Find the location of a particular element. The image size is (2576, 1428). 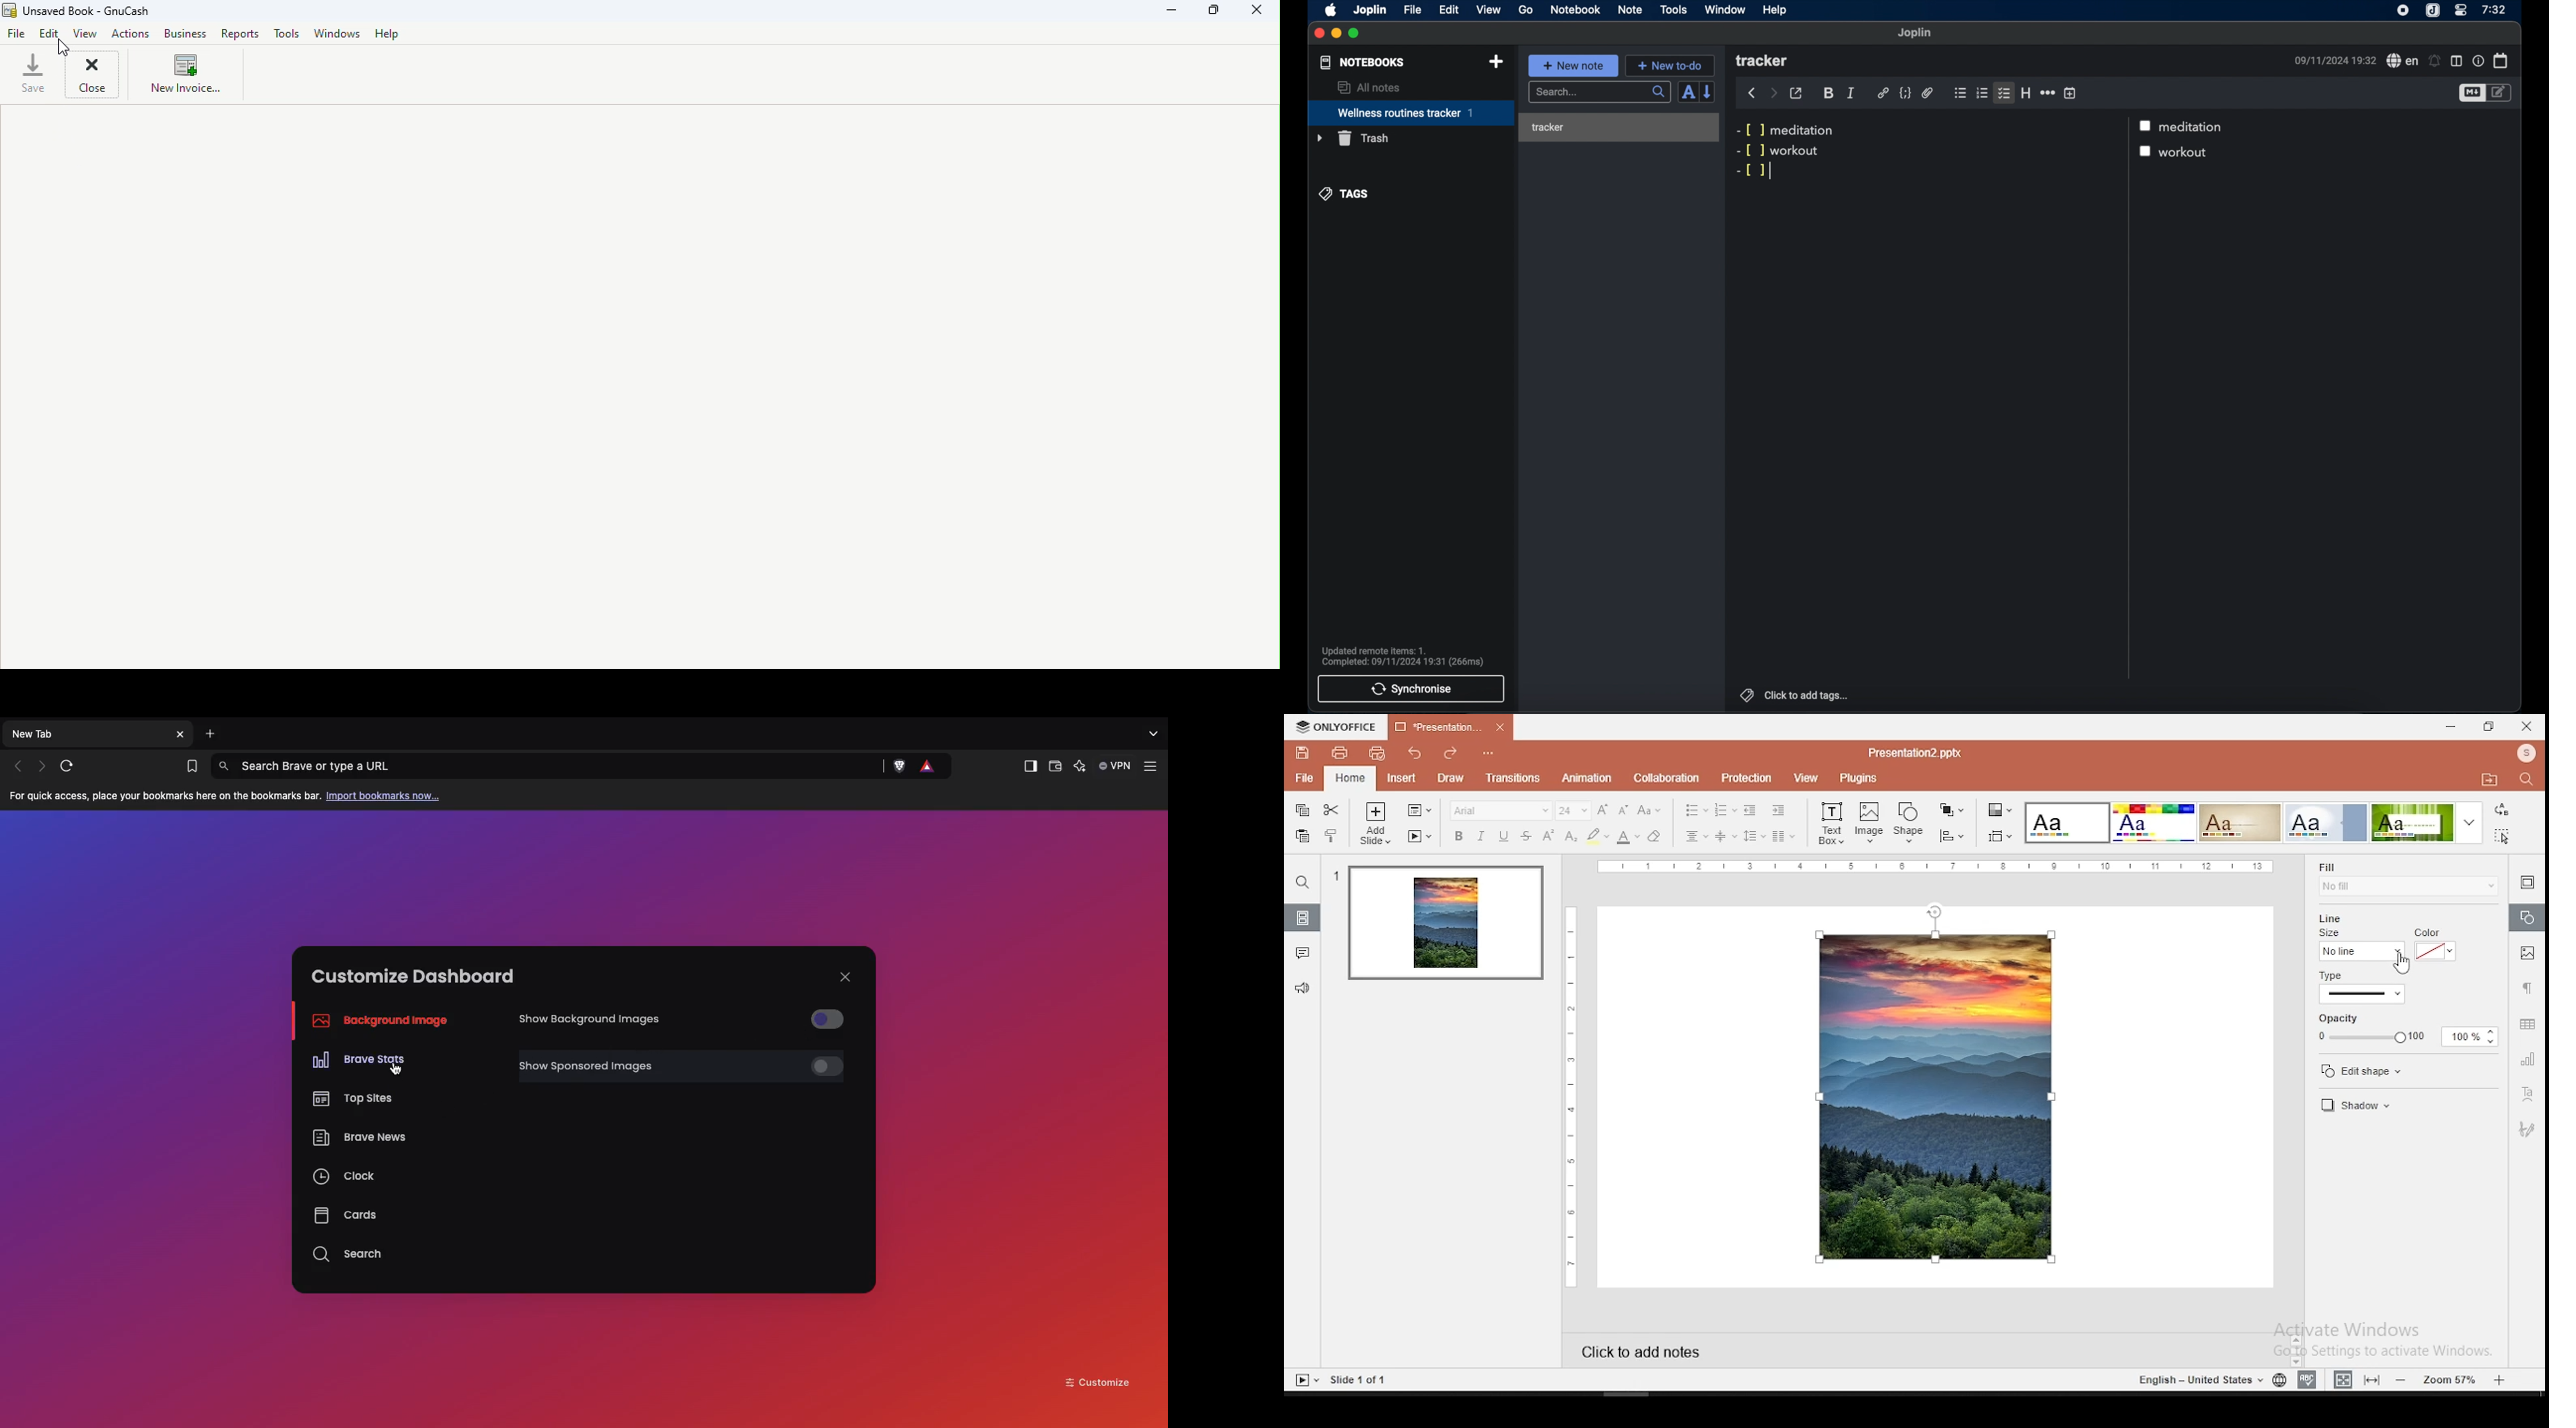

profile is located at coordinates (2525, 754).